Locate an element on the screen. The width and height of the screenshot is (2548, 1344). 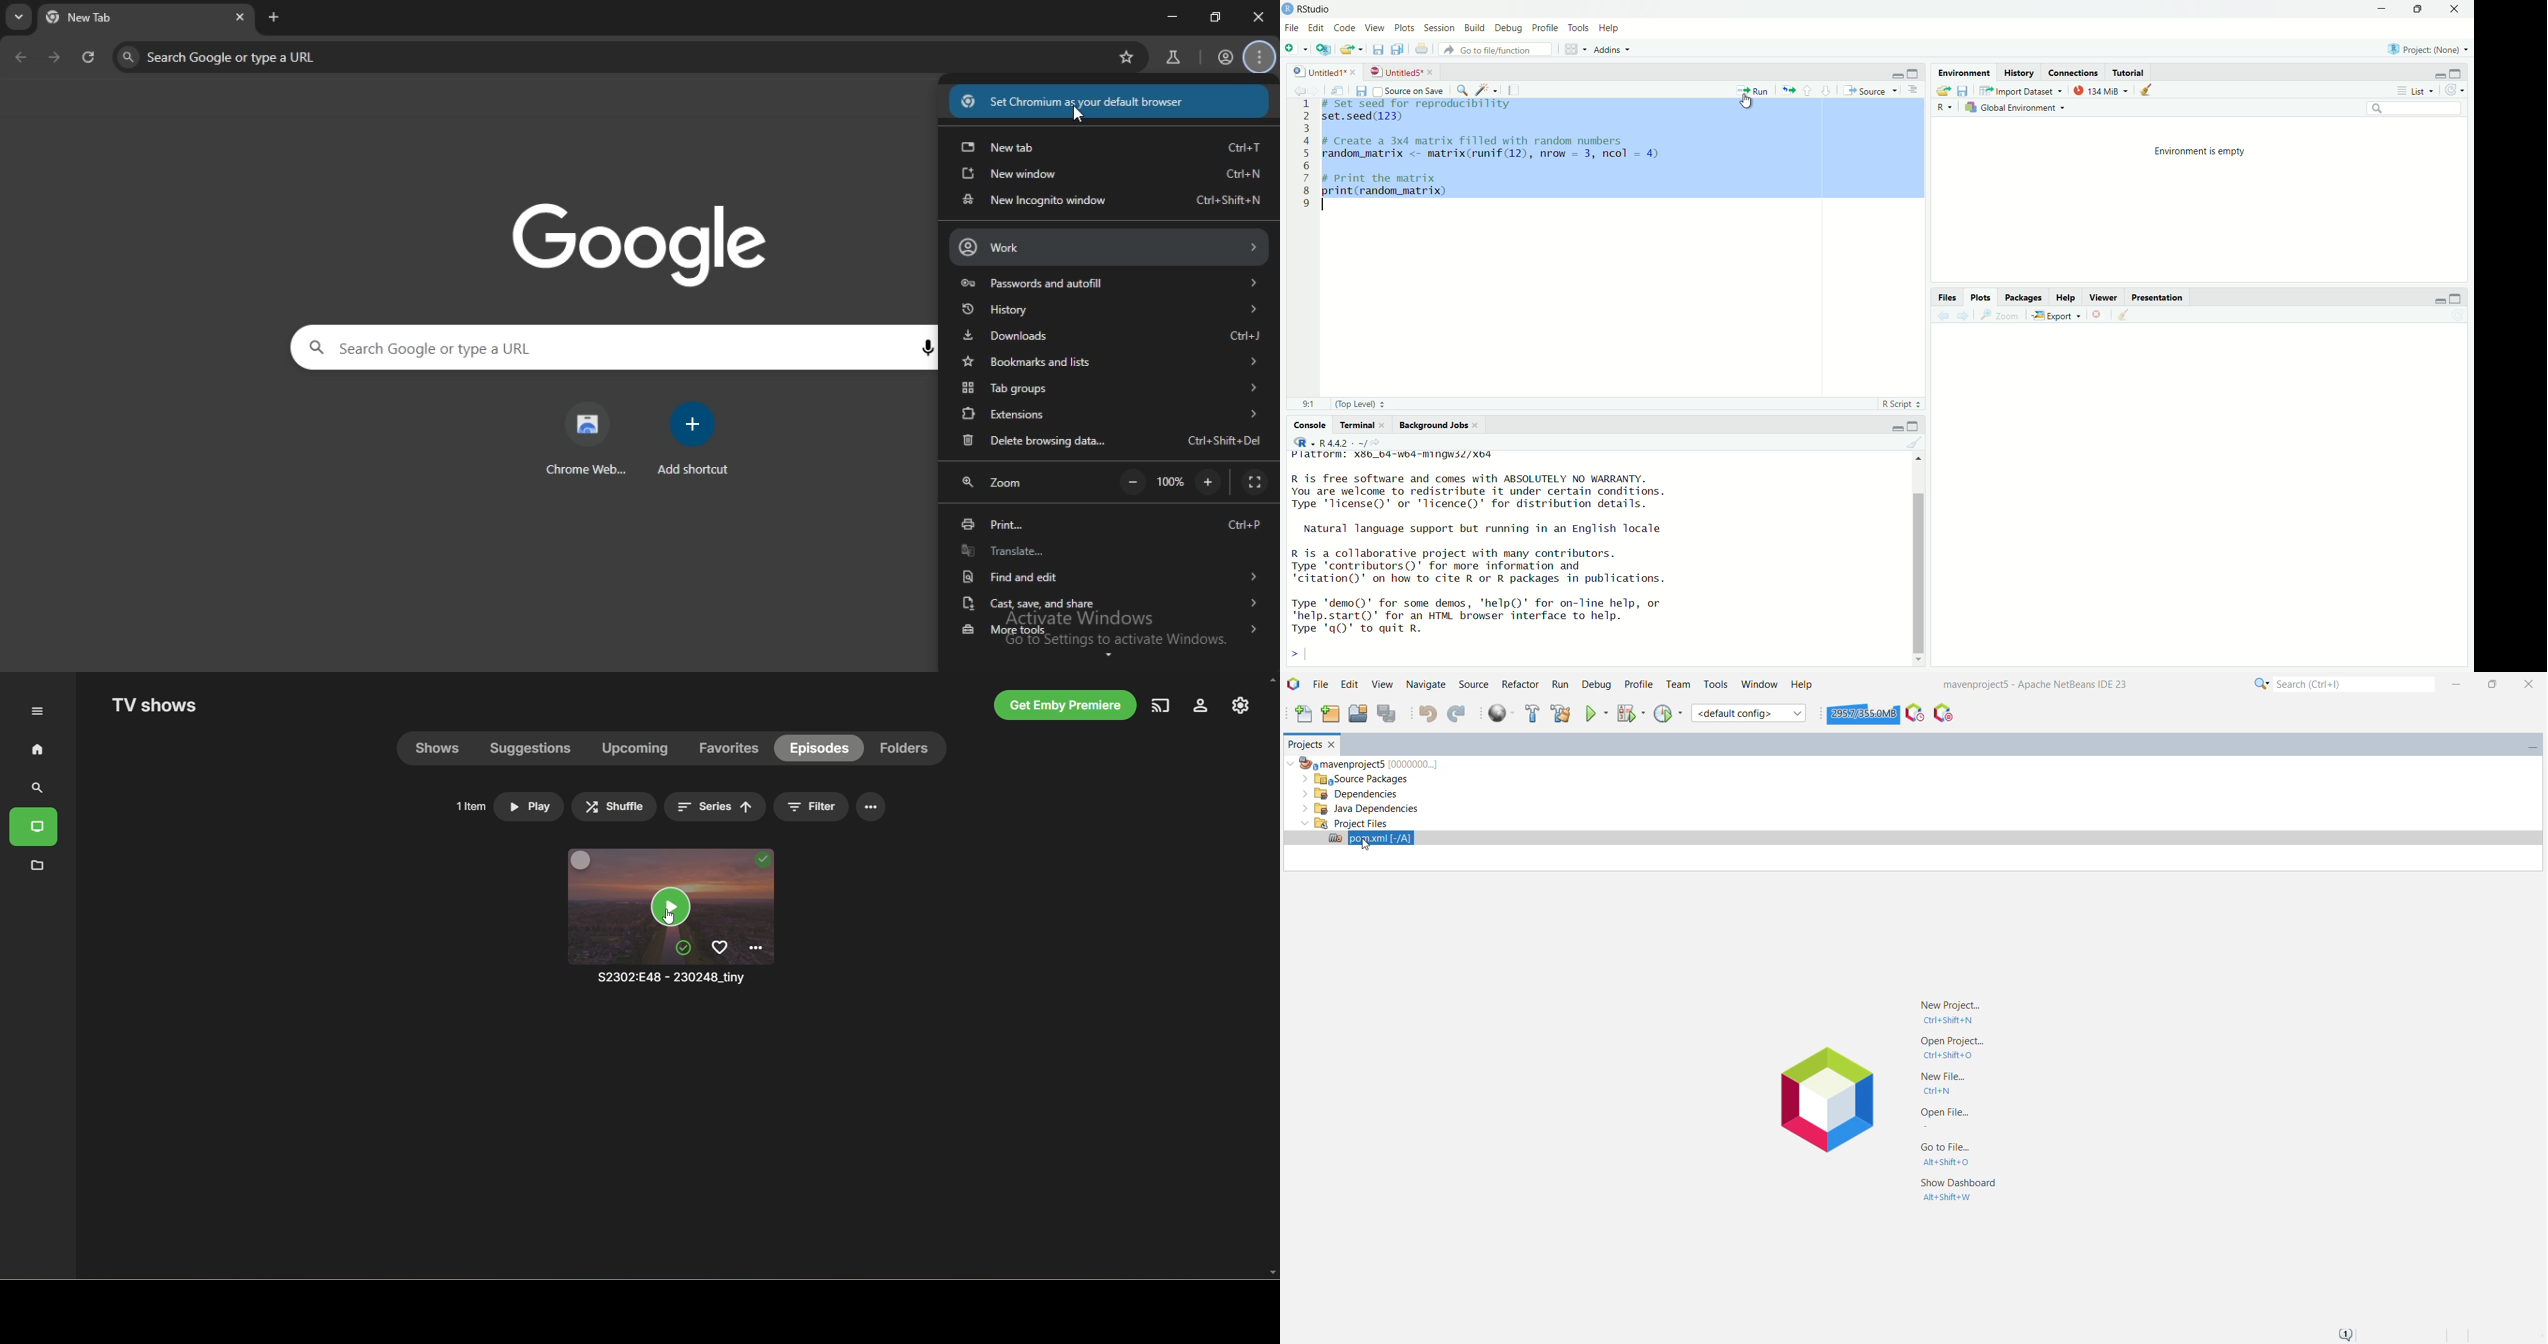
rerminal is located at coordinates (1360, 424).